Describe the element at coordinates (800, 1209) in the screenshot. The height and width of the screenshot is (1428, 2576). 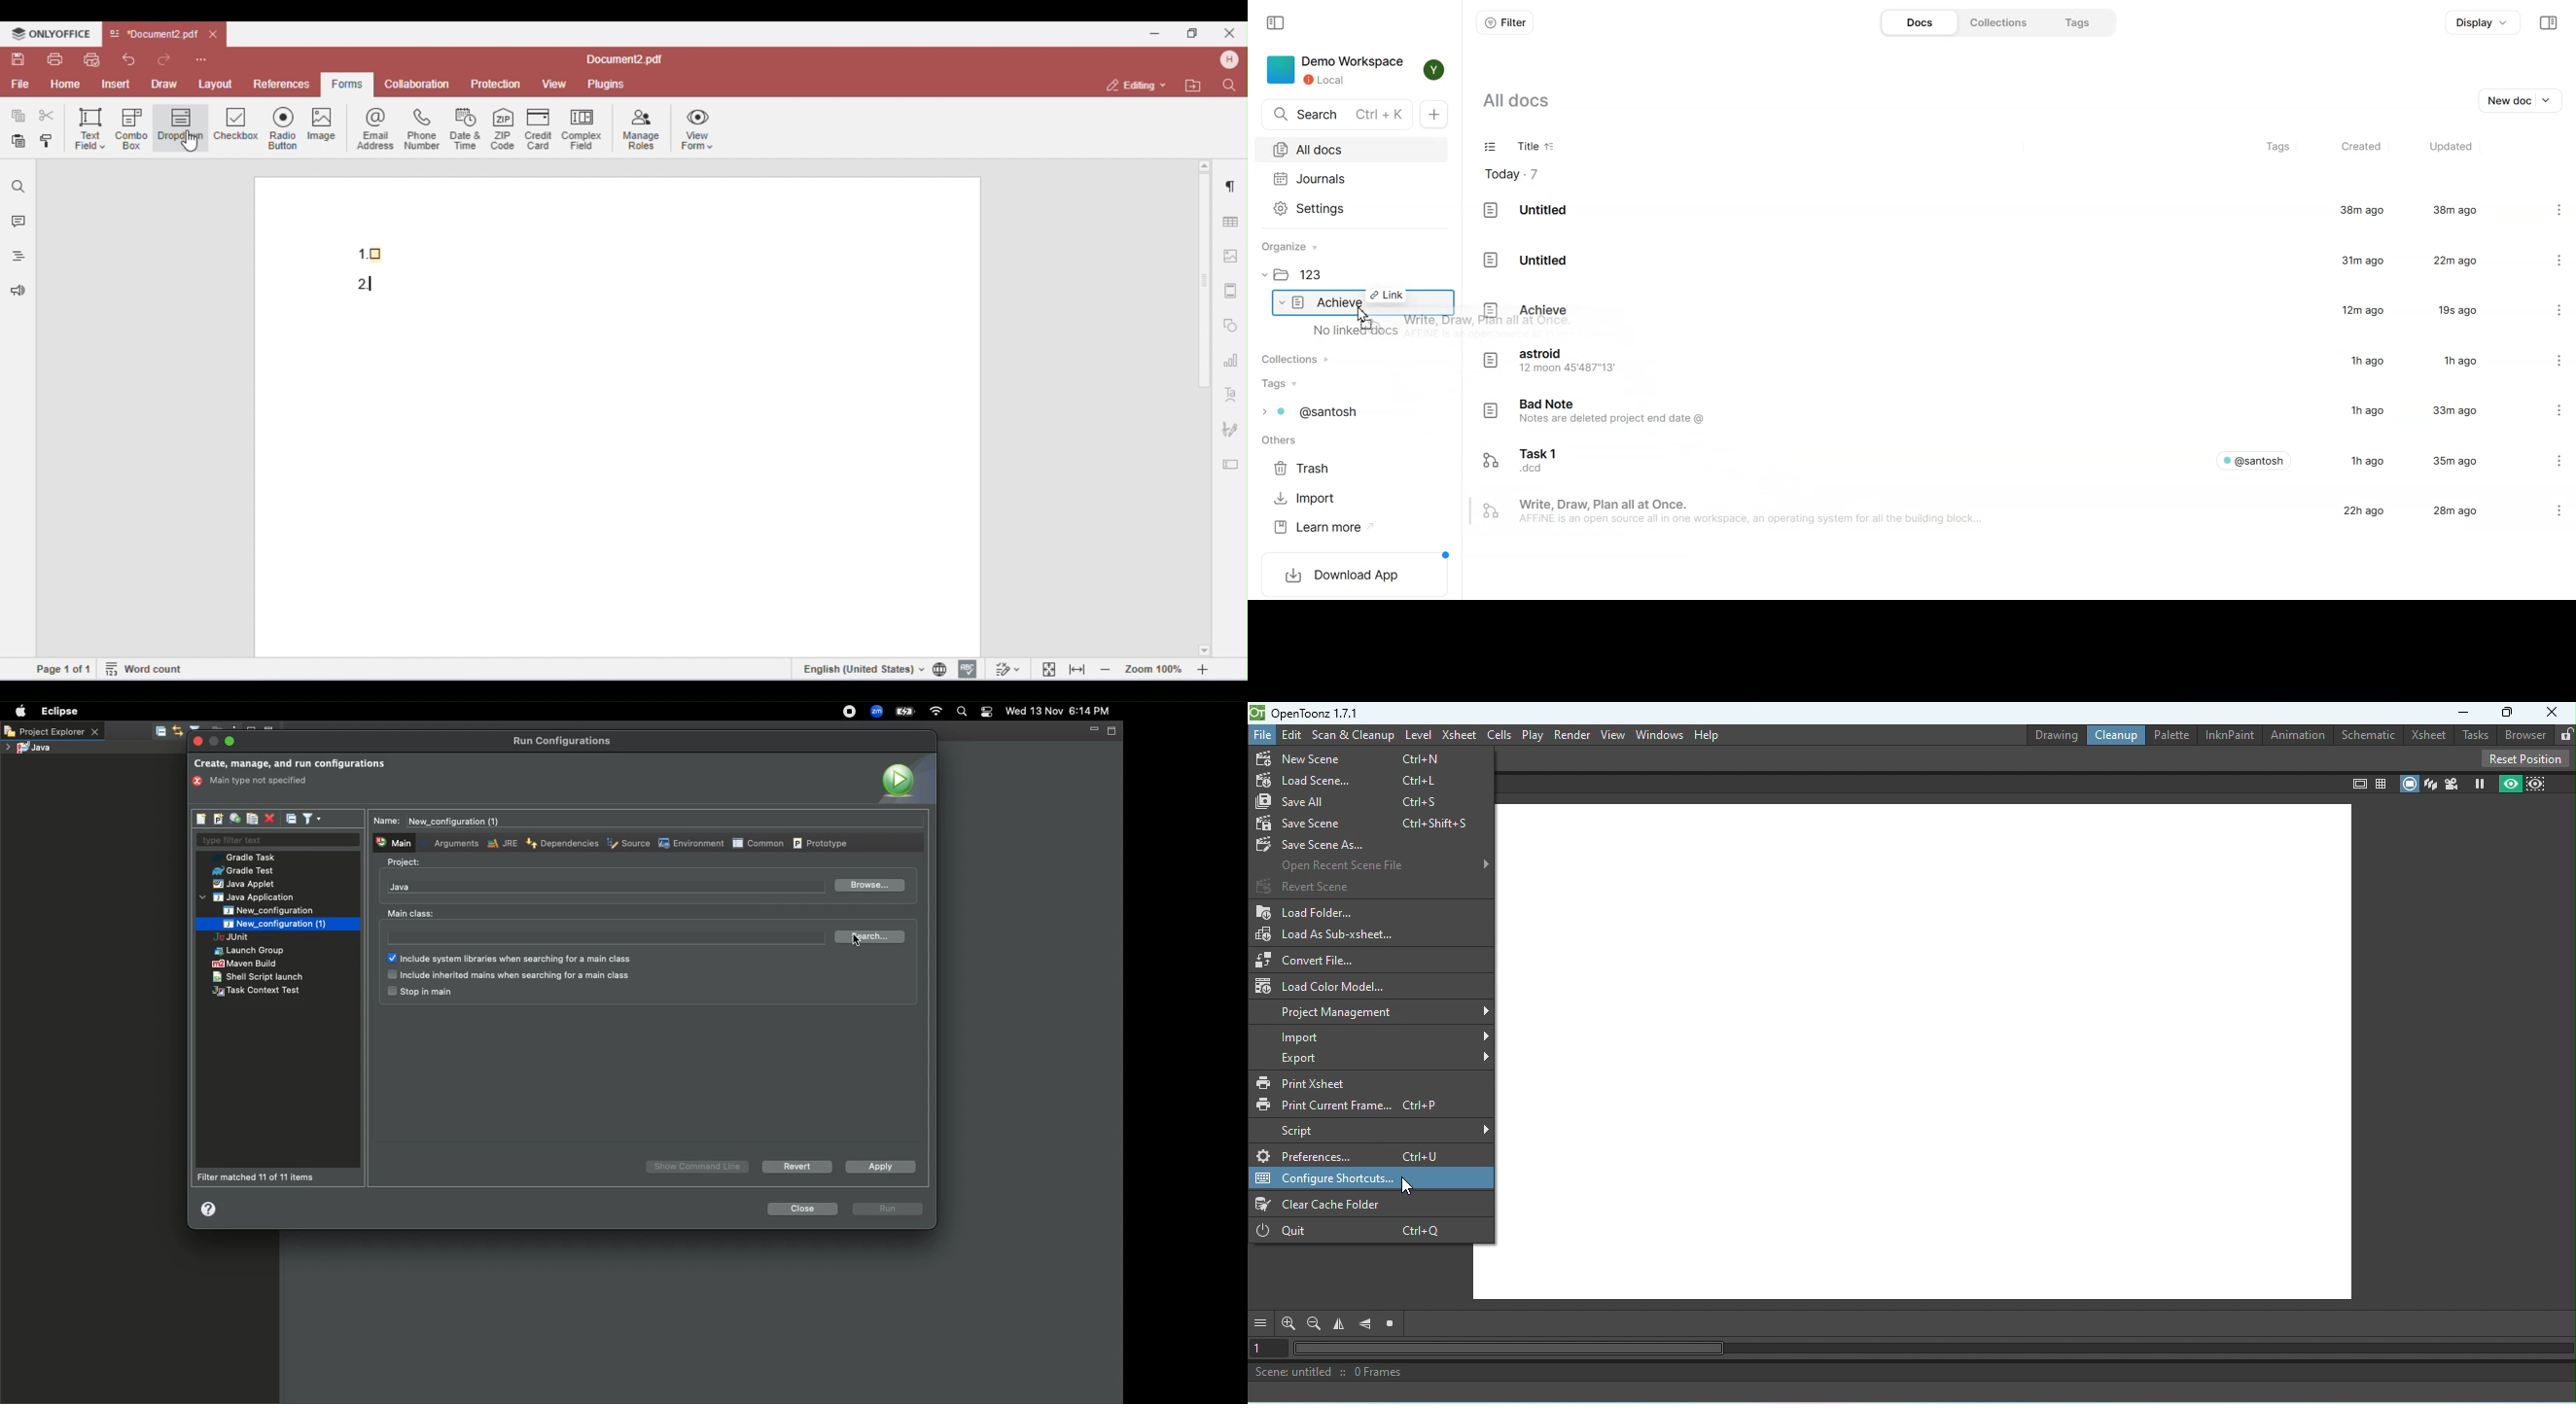
I see `Close` at that location.